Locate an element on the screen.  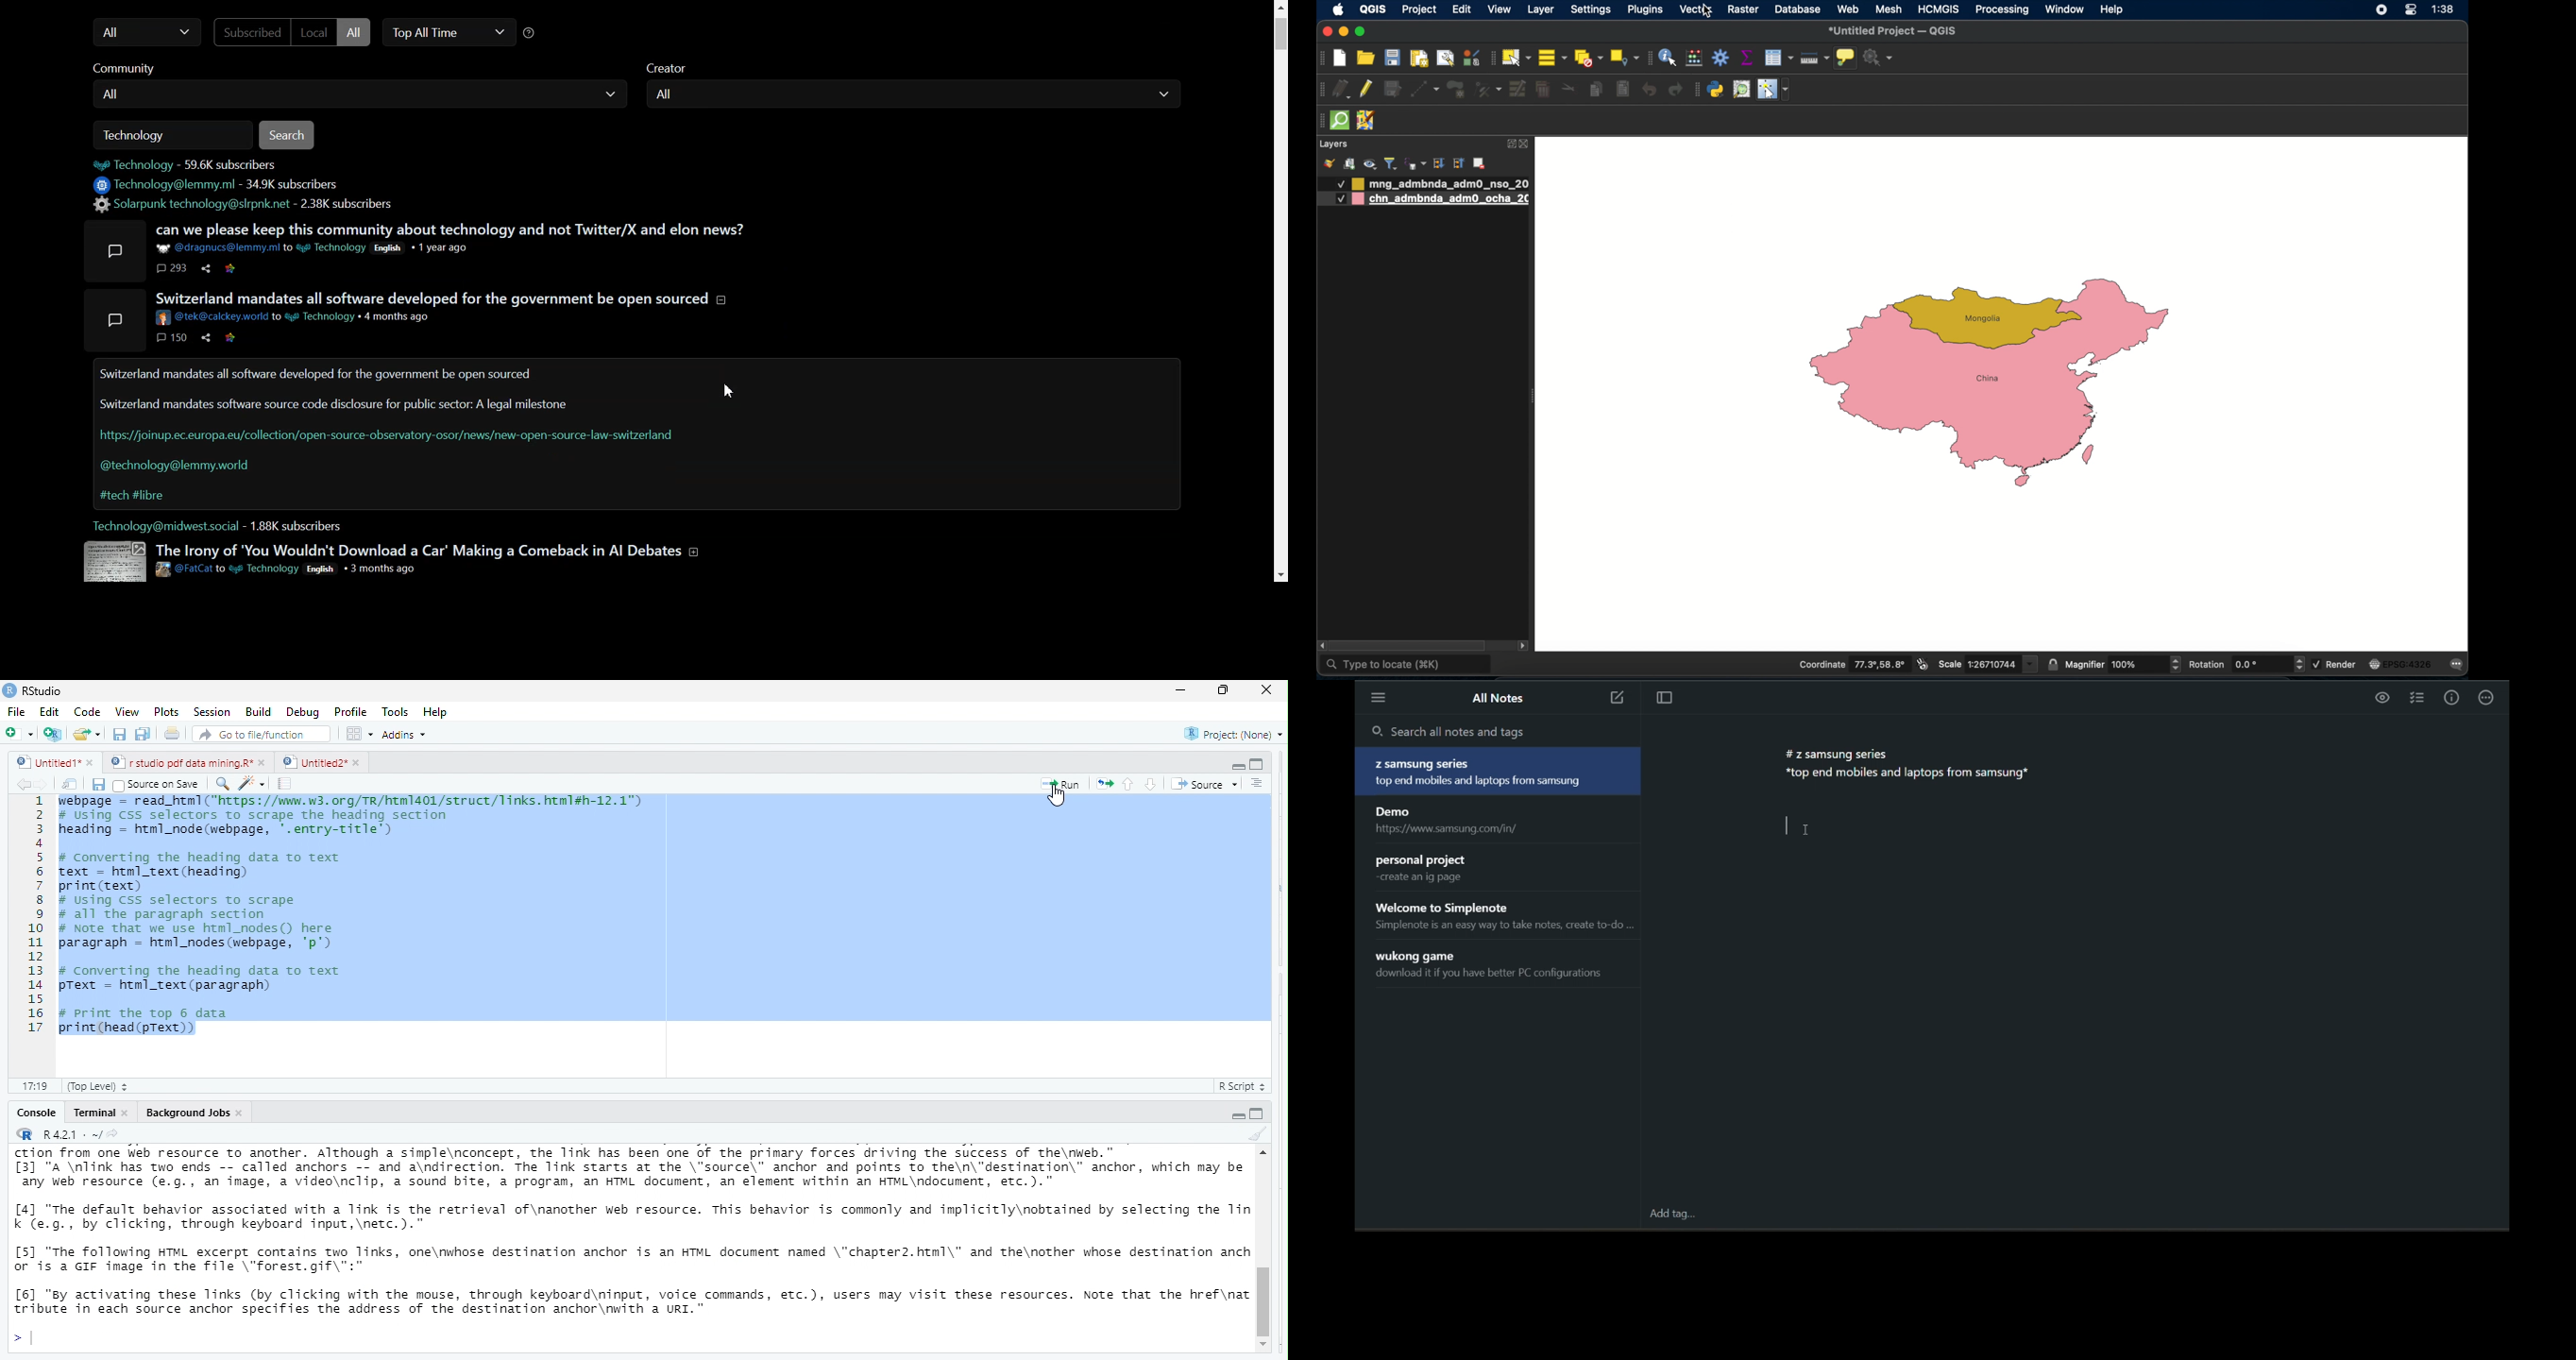
 R421: ~/ is located at coordinates (181, 1111).